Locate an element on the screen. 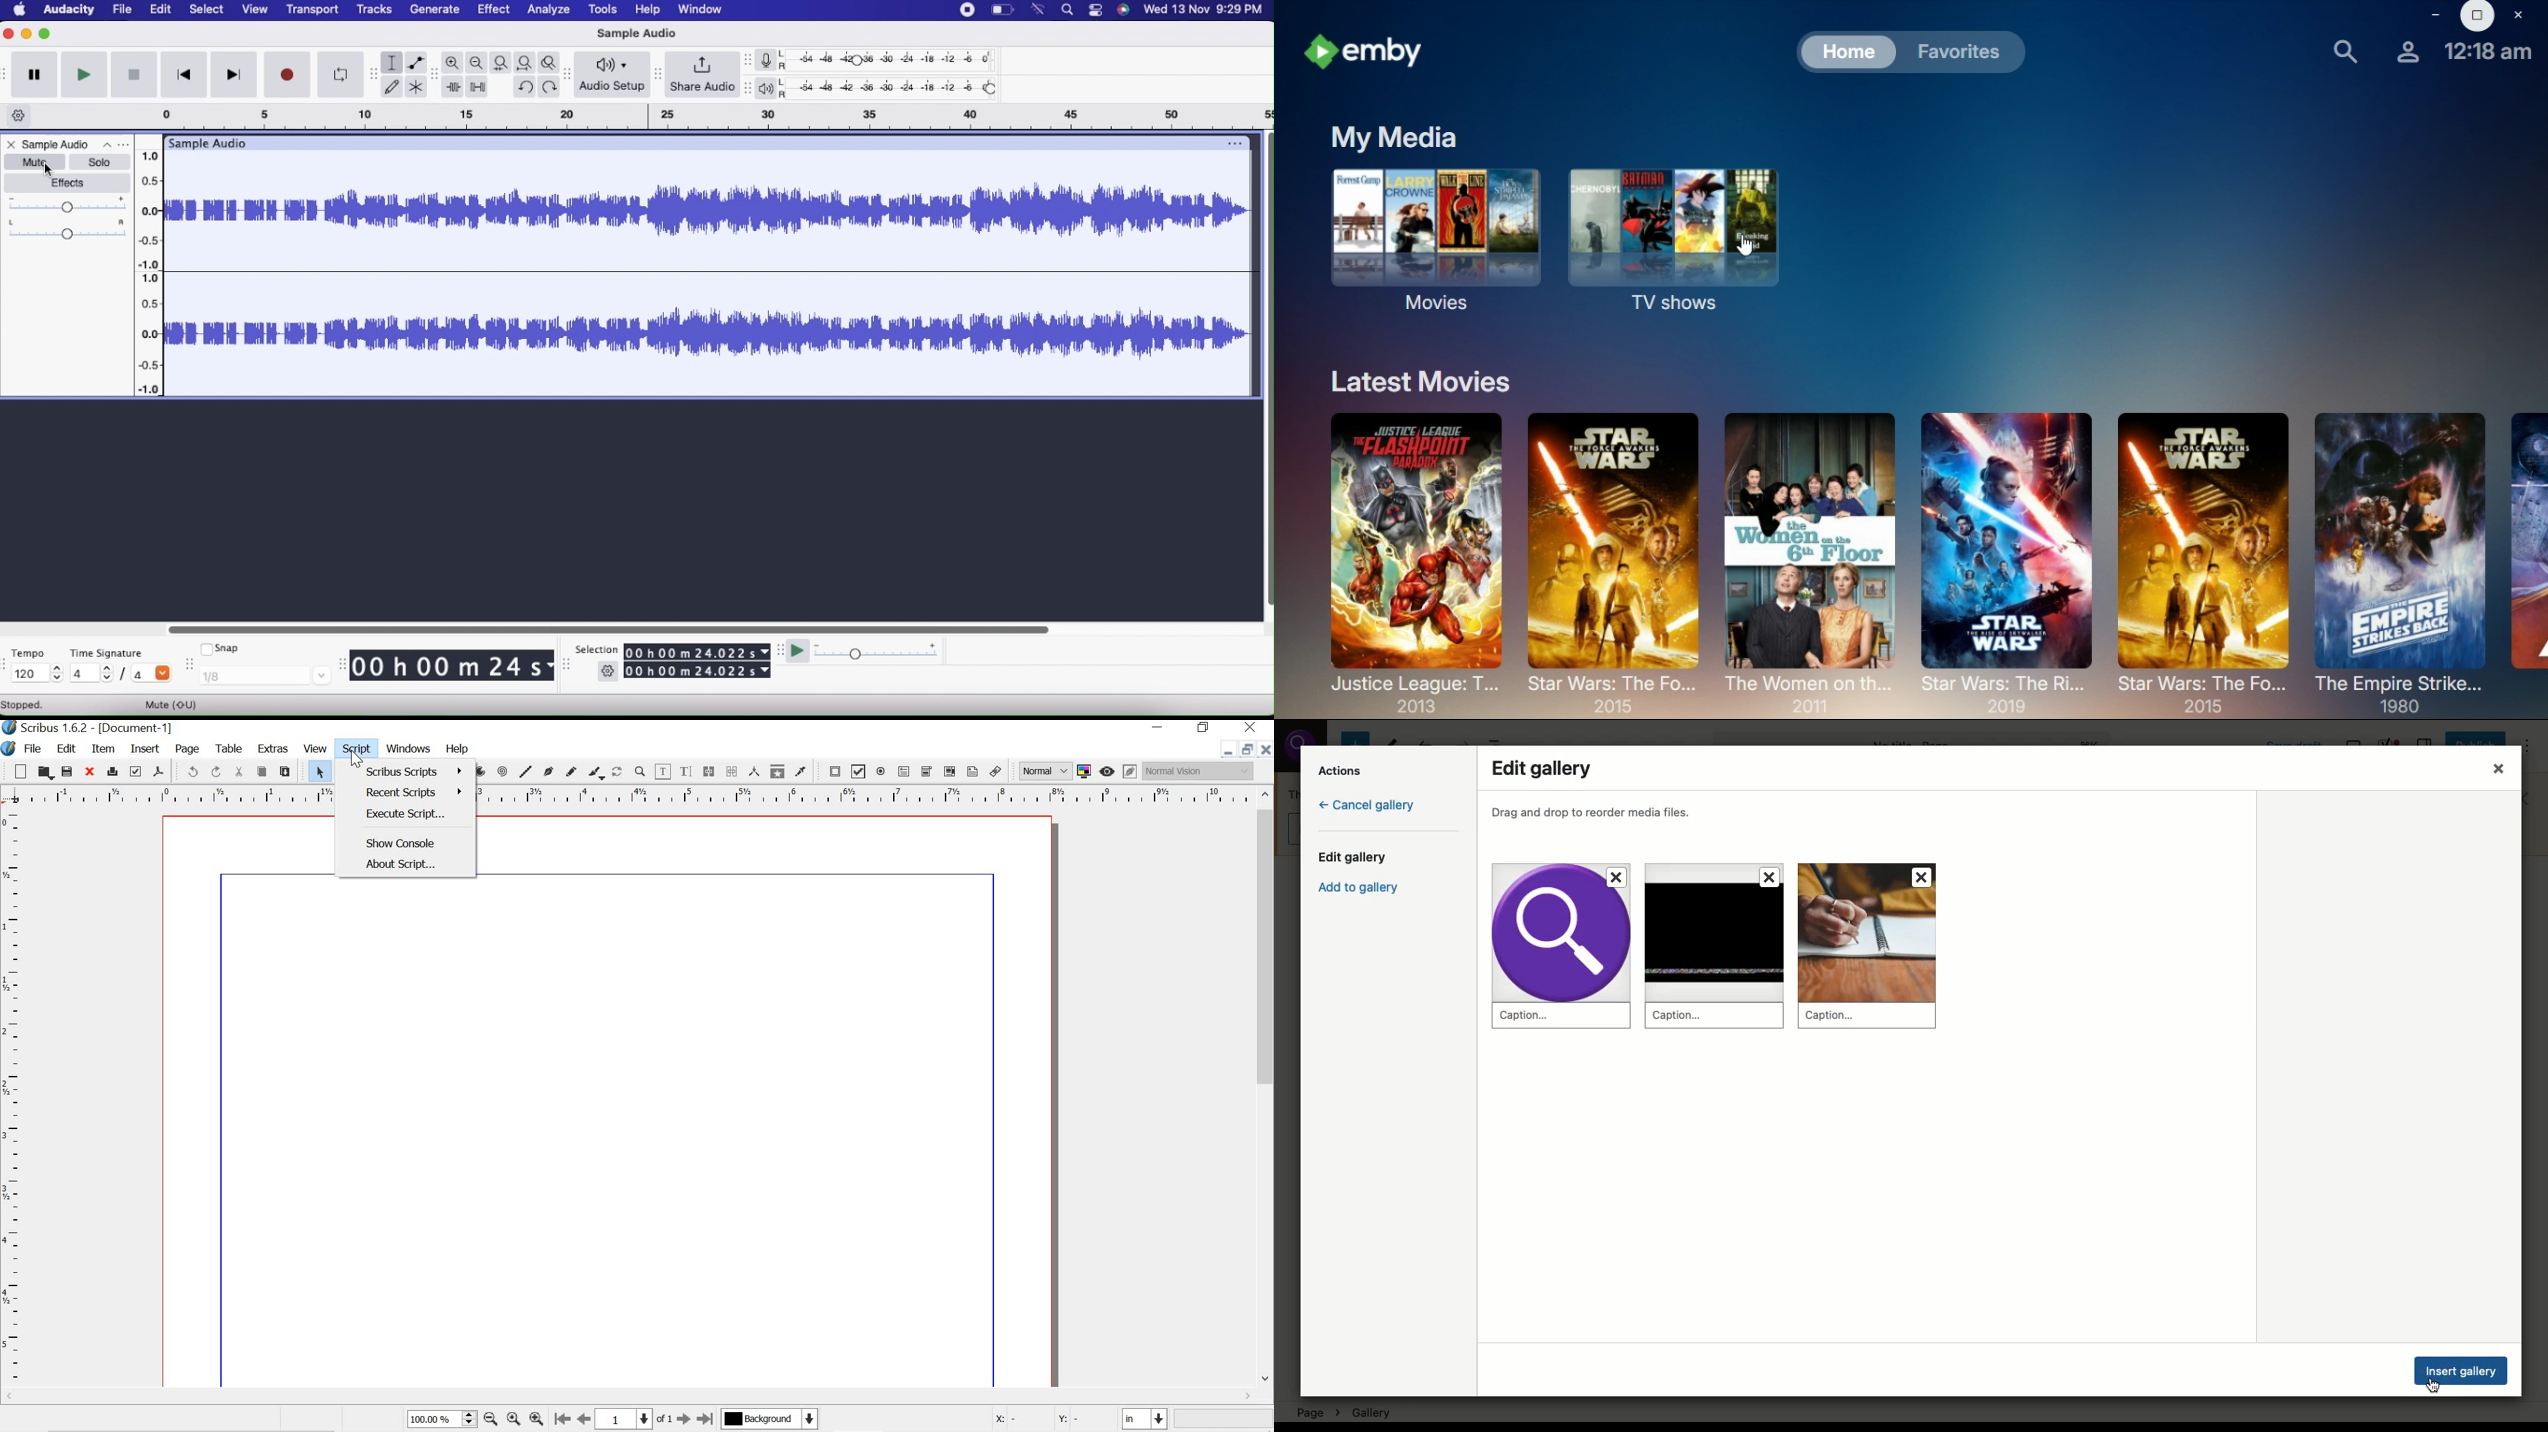  edit is located at coordinates (66, 748).